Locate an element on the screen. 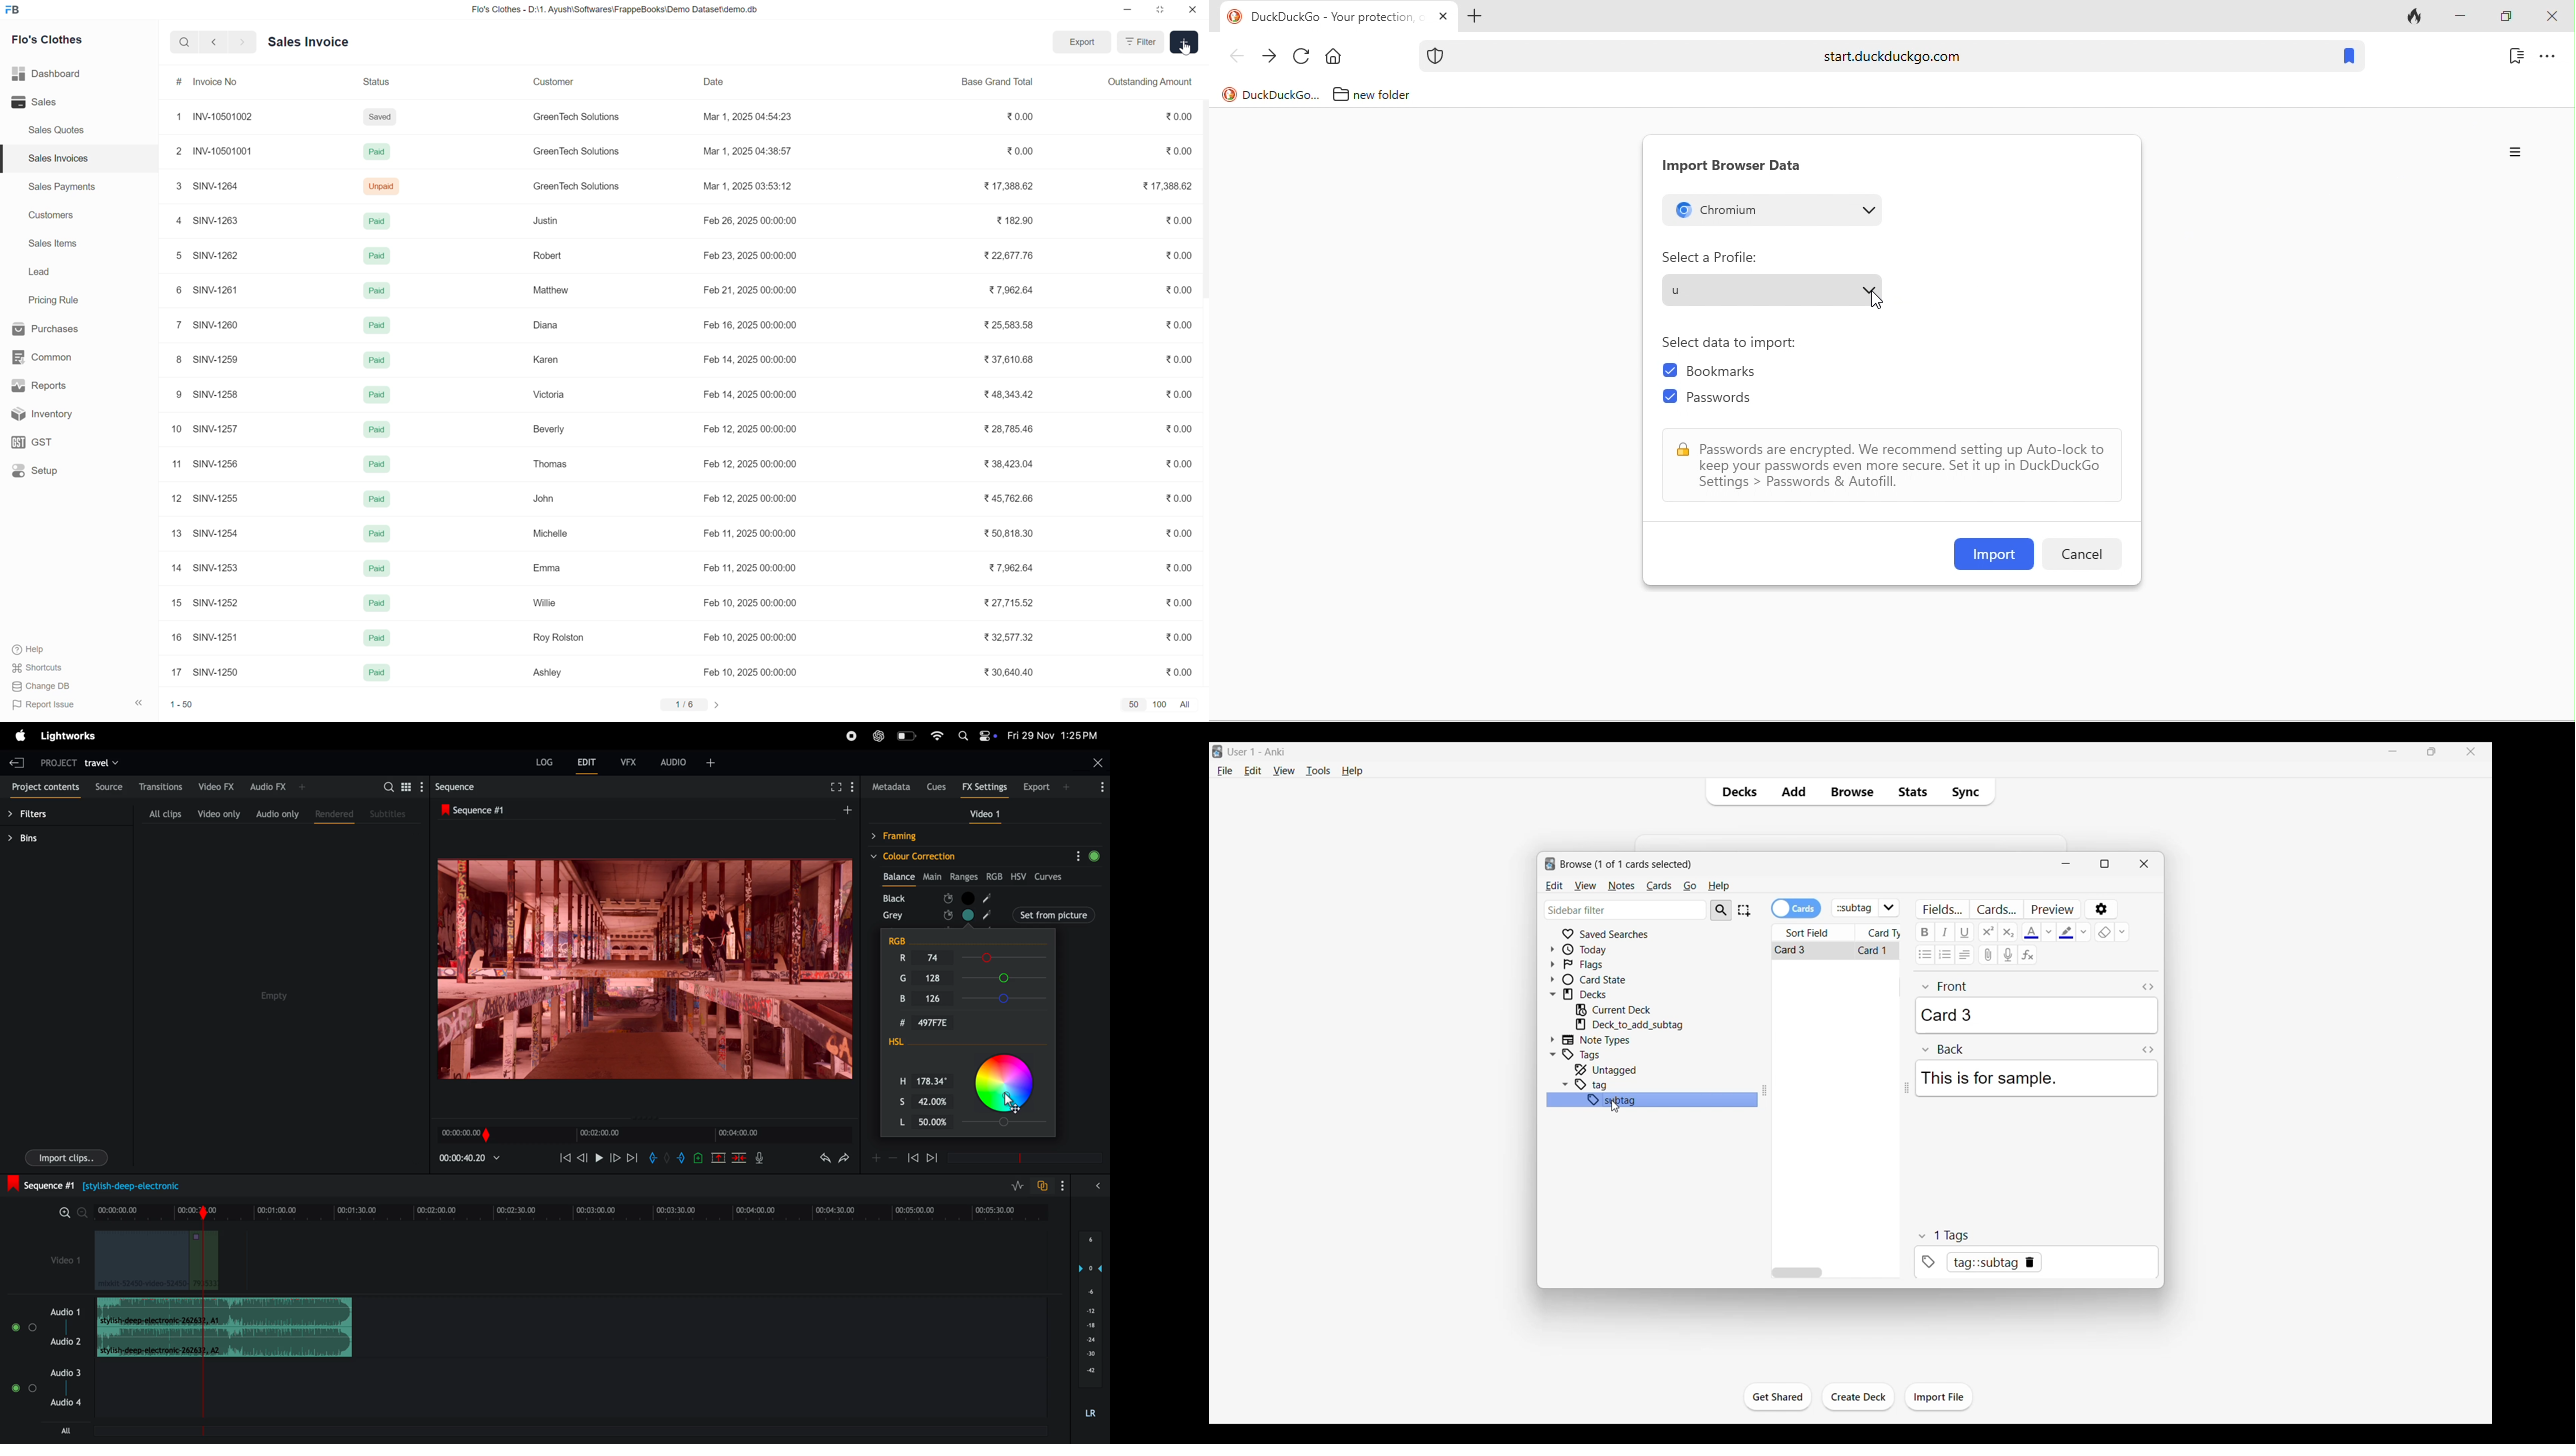  forward play is located at coordinates (633, 1159).